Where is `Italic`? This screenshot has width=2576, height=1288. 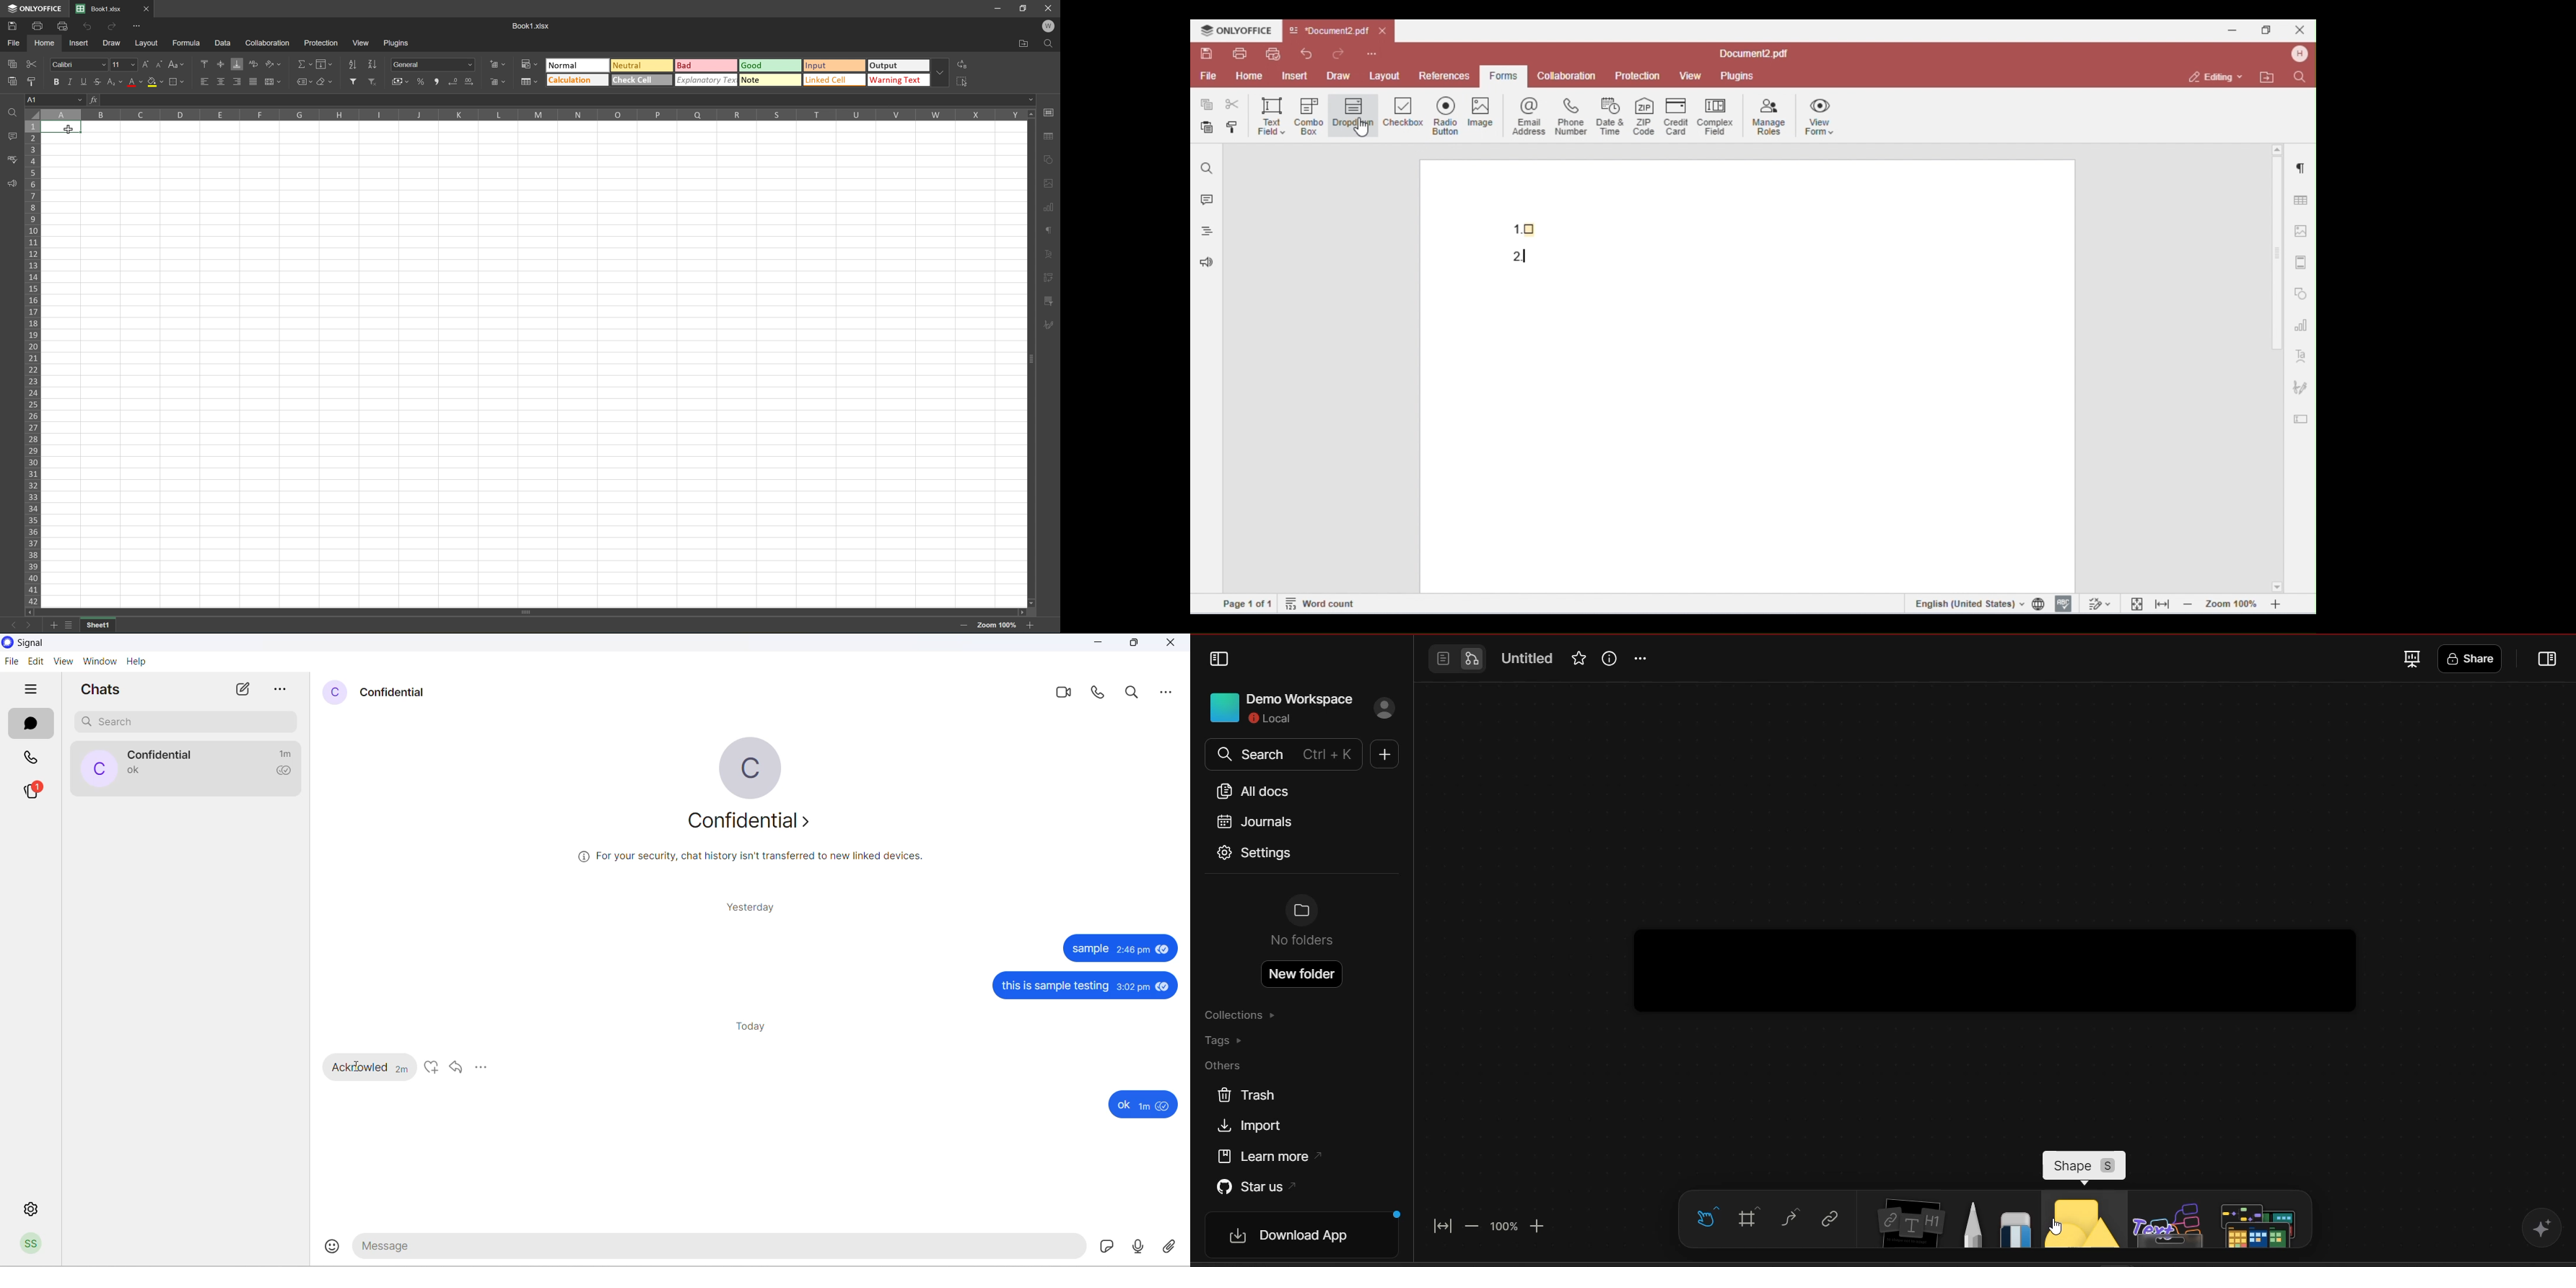
Italic is located at coordinates (73, 82).